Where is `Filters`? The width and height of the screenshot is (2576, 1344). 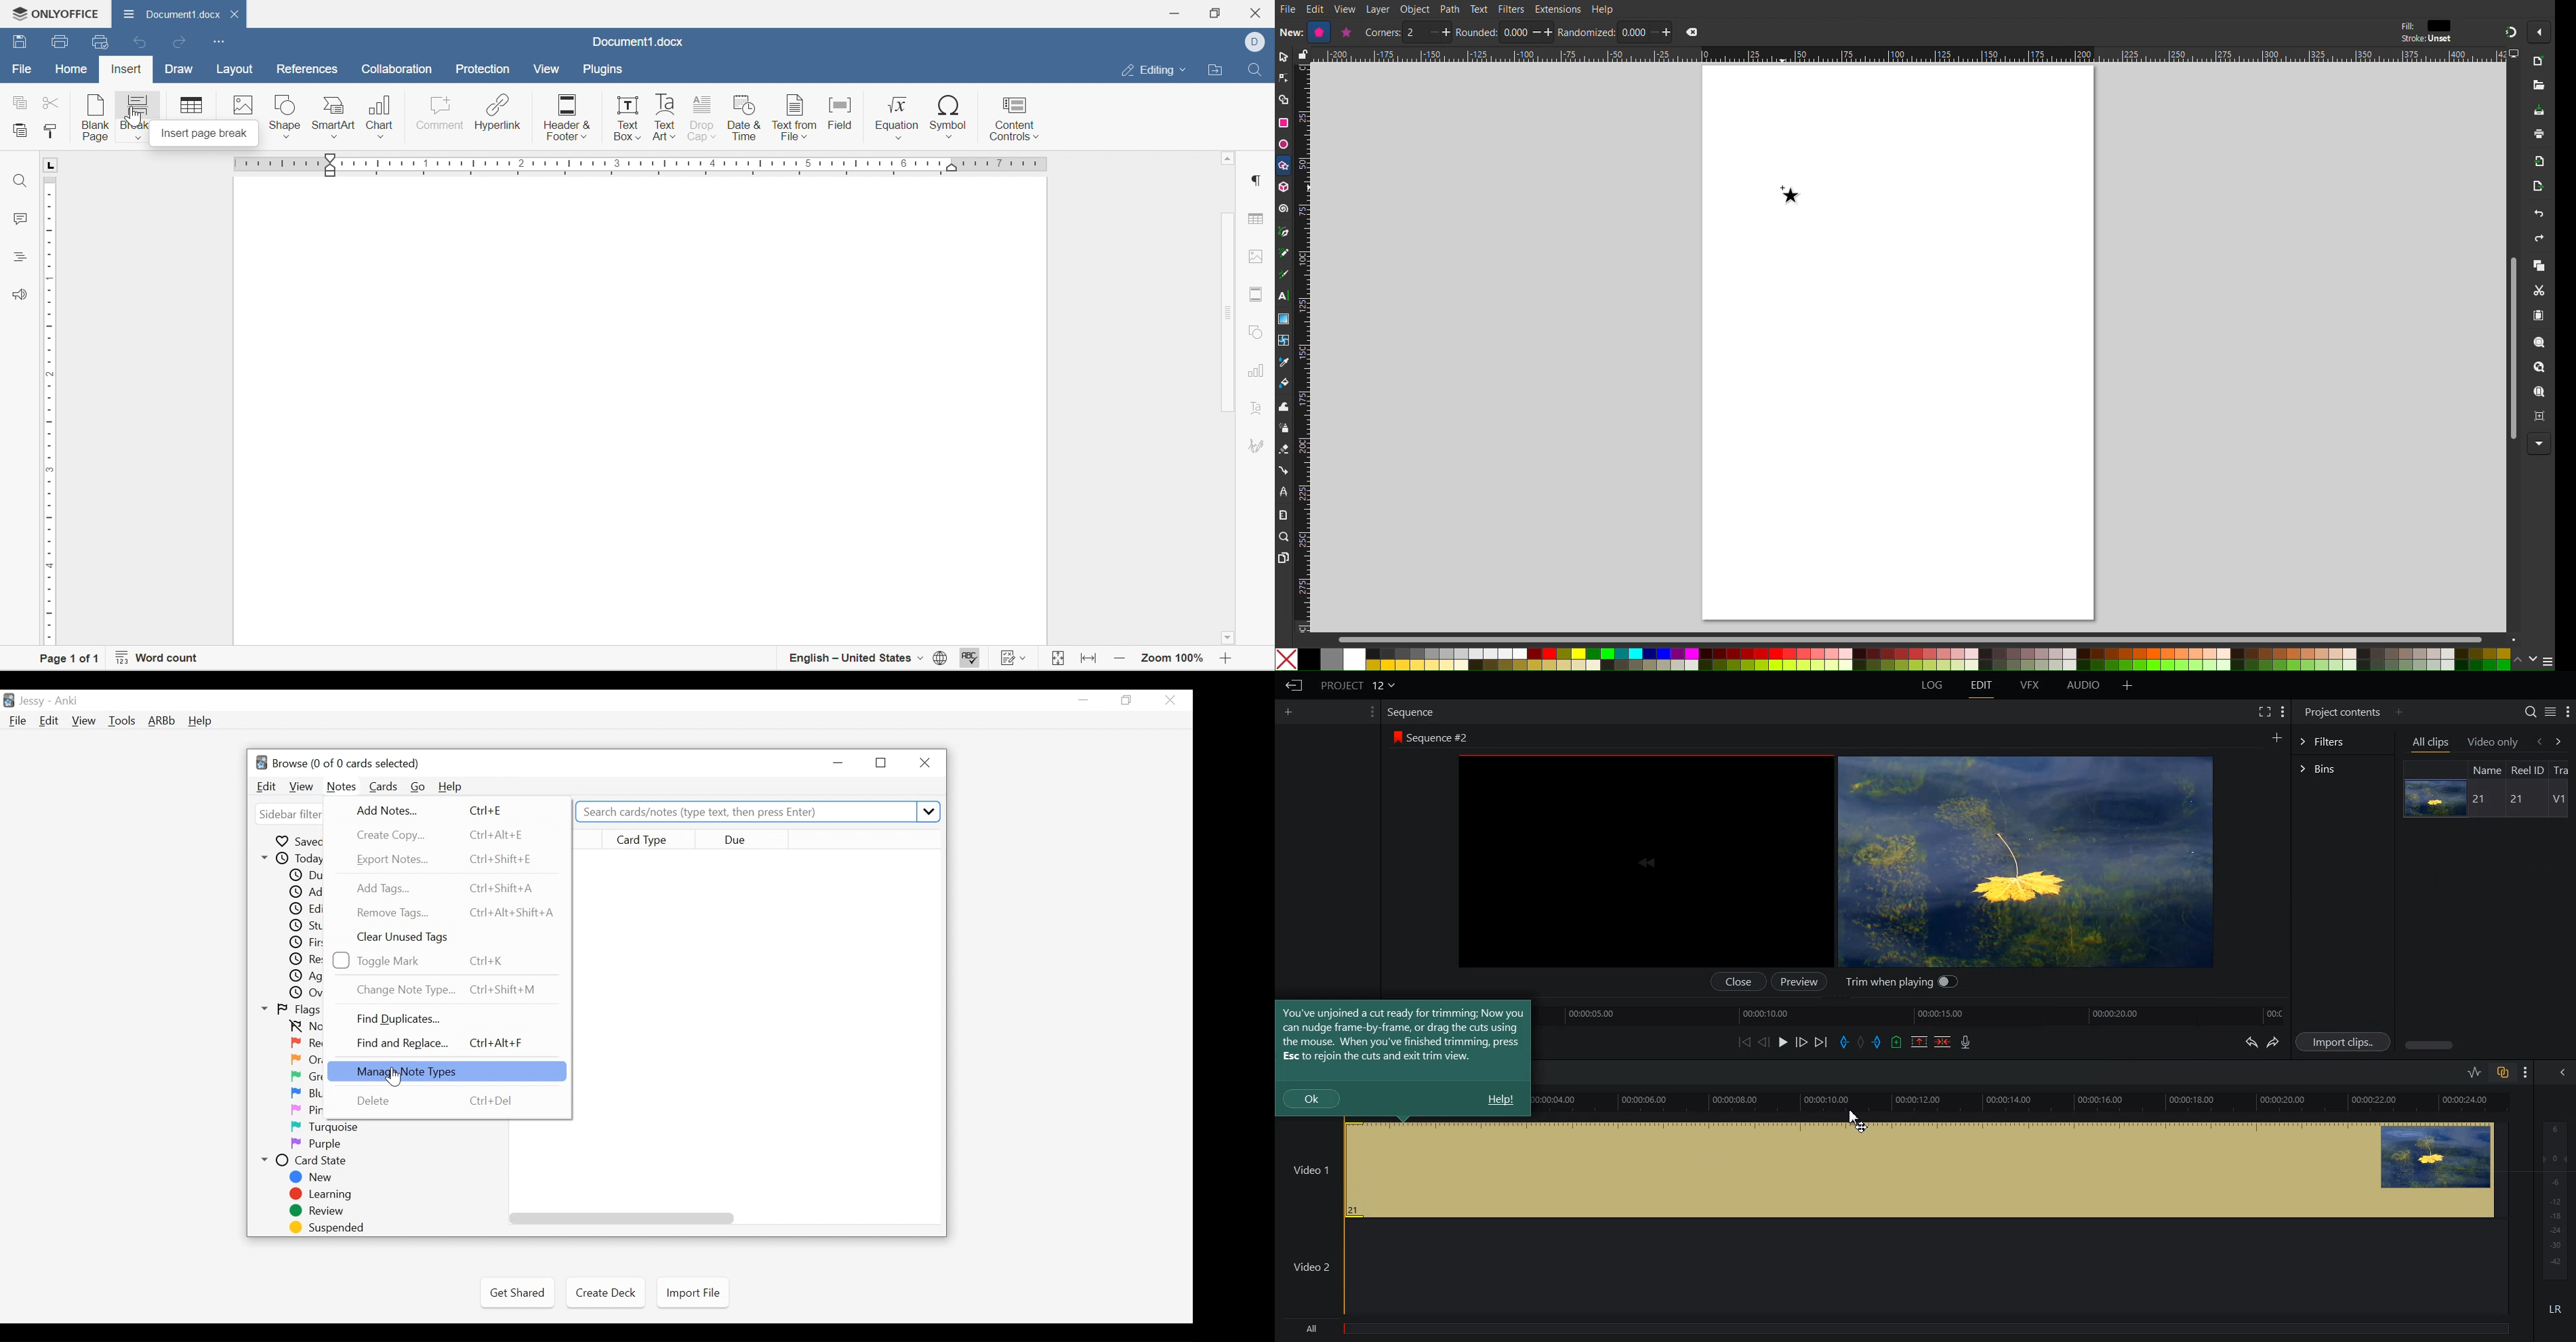 Filters is located at coordinates (2343, 741).